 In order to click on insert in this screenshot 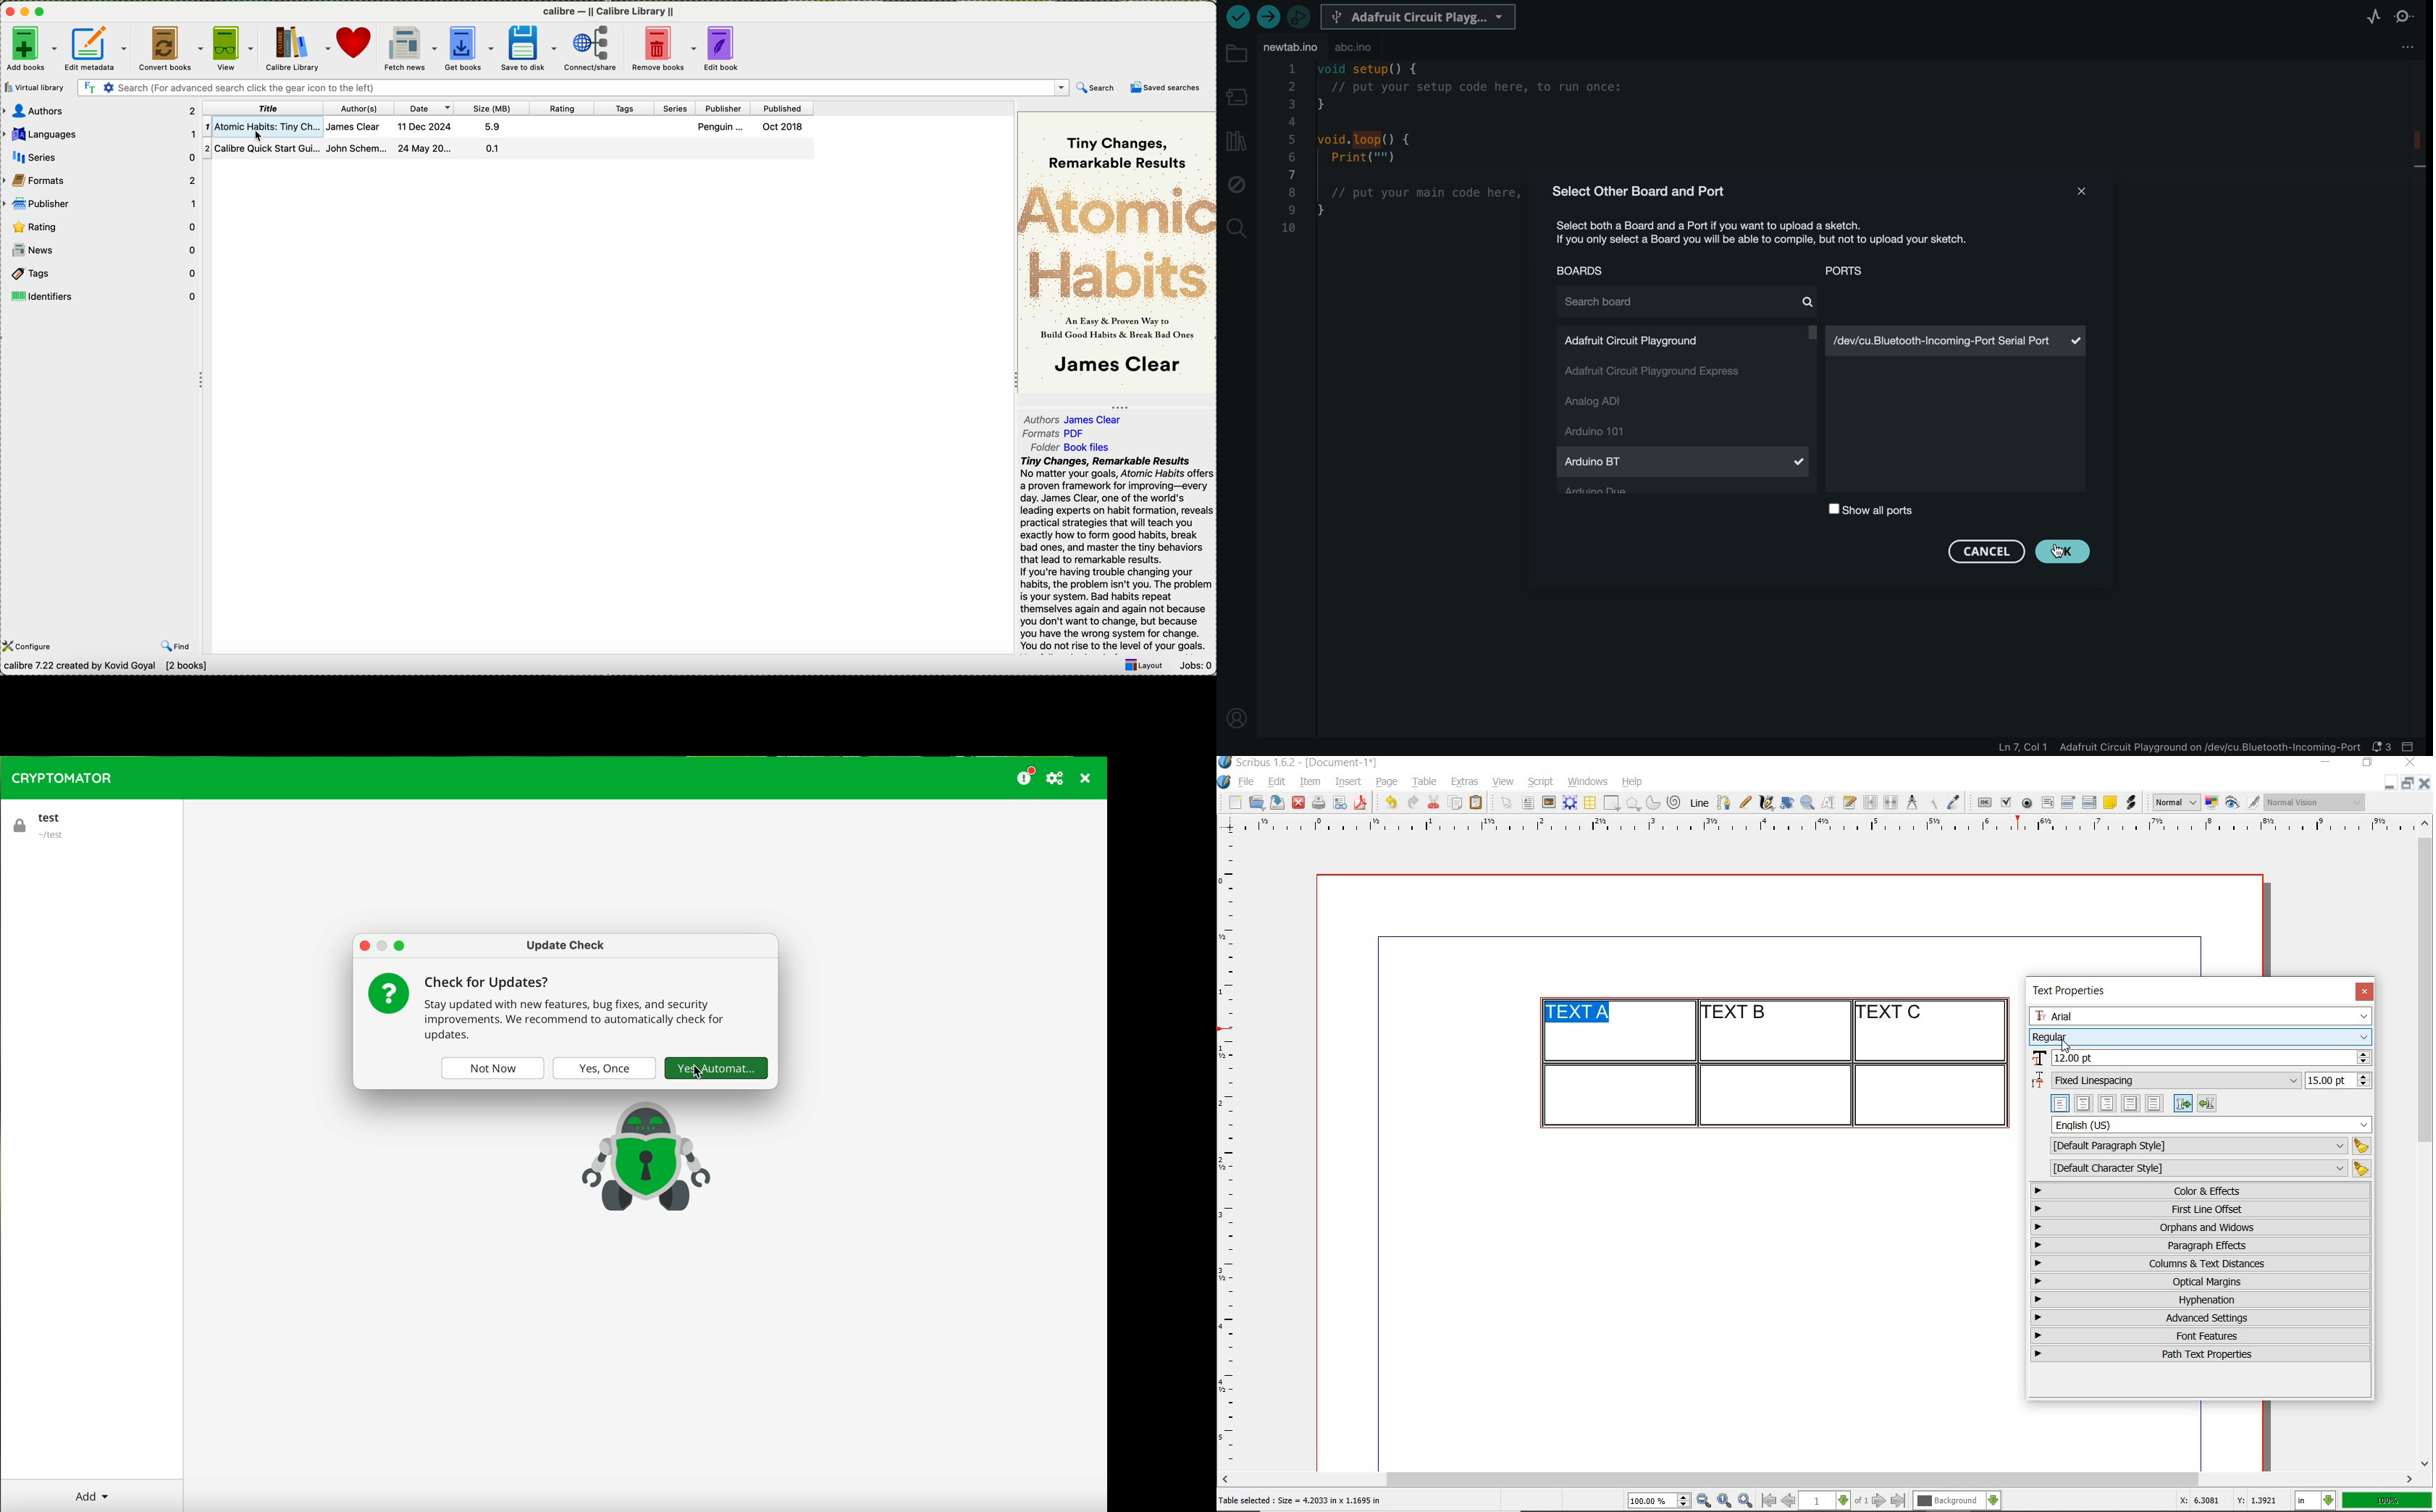, I will do `click(1348, 782)`.